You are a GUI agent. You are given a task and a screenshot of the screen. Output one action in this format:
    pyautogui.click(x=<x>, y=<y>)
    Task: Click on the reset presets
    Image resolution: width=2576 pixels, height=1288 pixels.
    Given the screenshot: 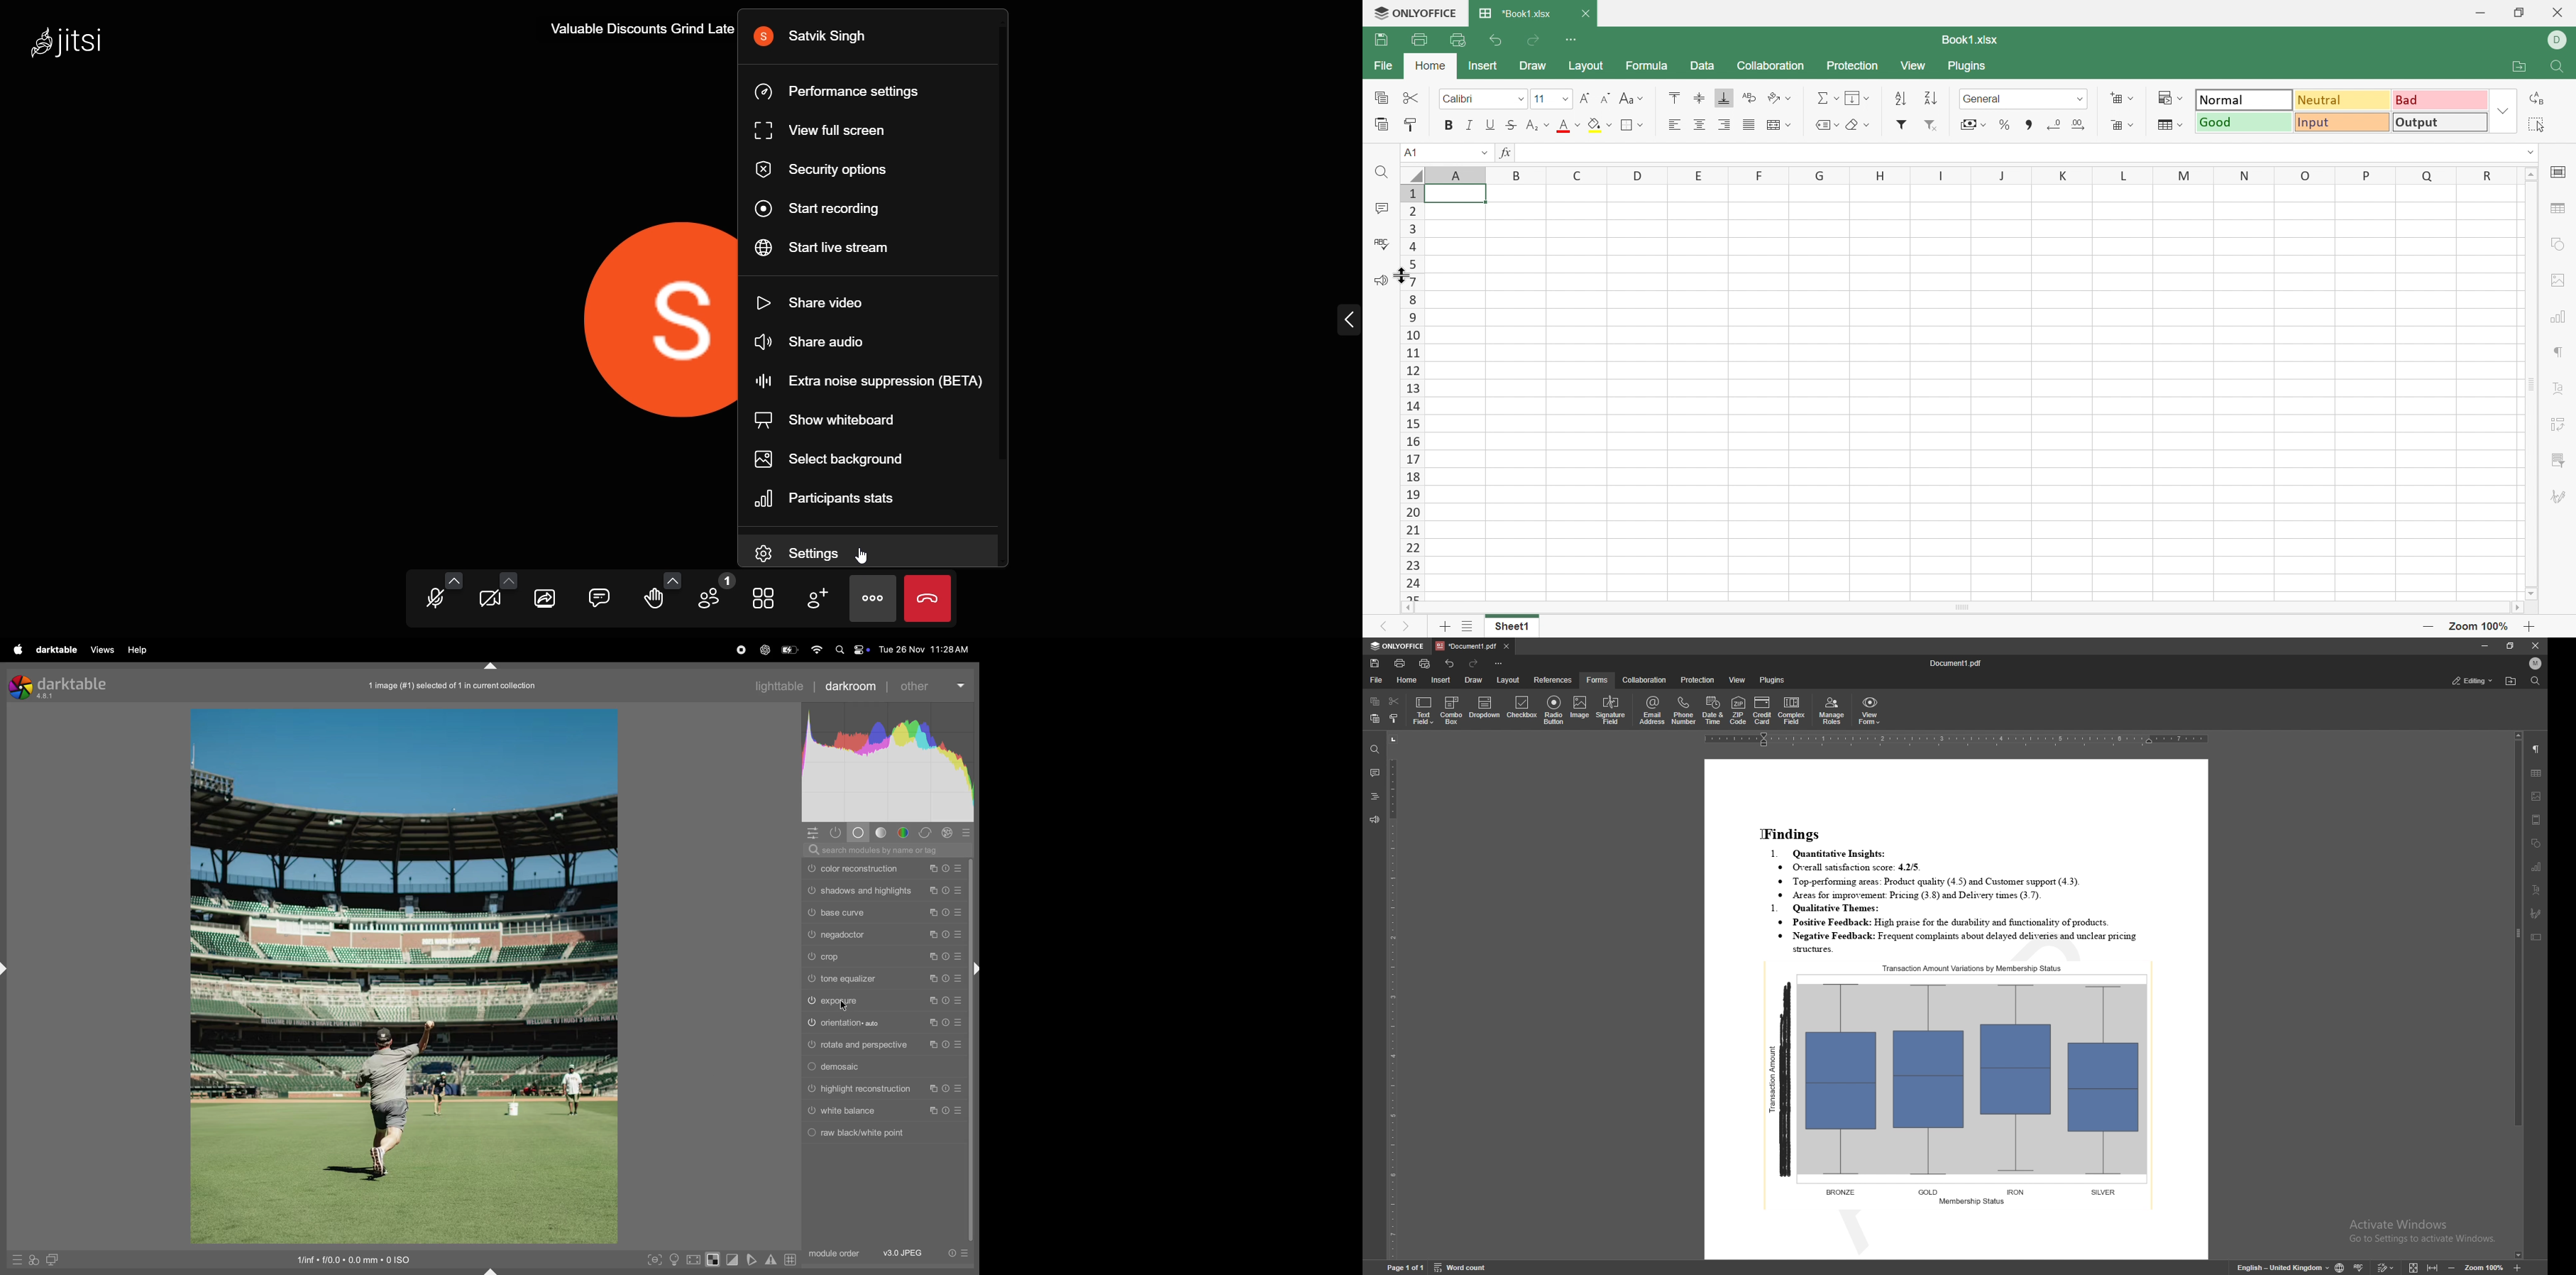 What is the action you would take?
    pyautogui.click(x=948, y=912)
    